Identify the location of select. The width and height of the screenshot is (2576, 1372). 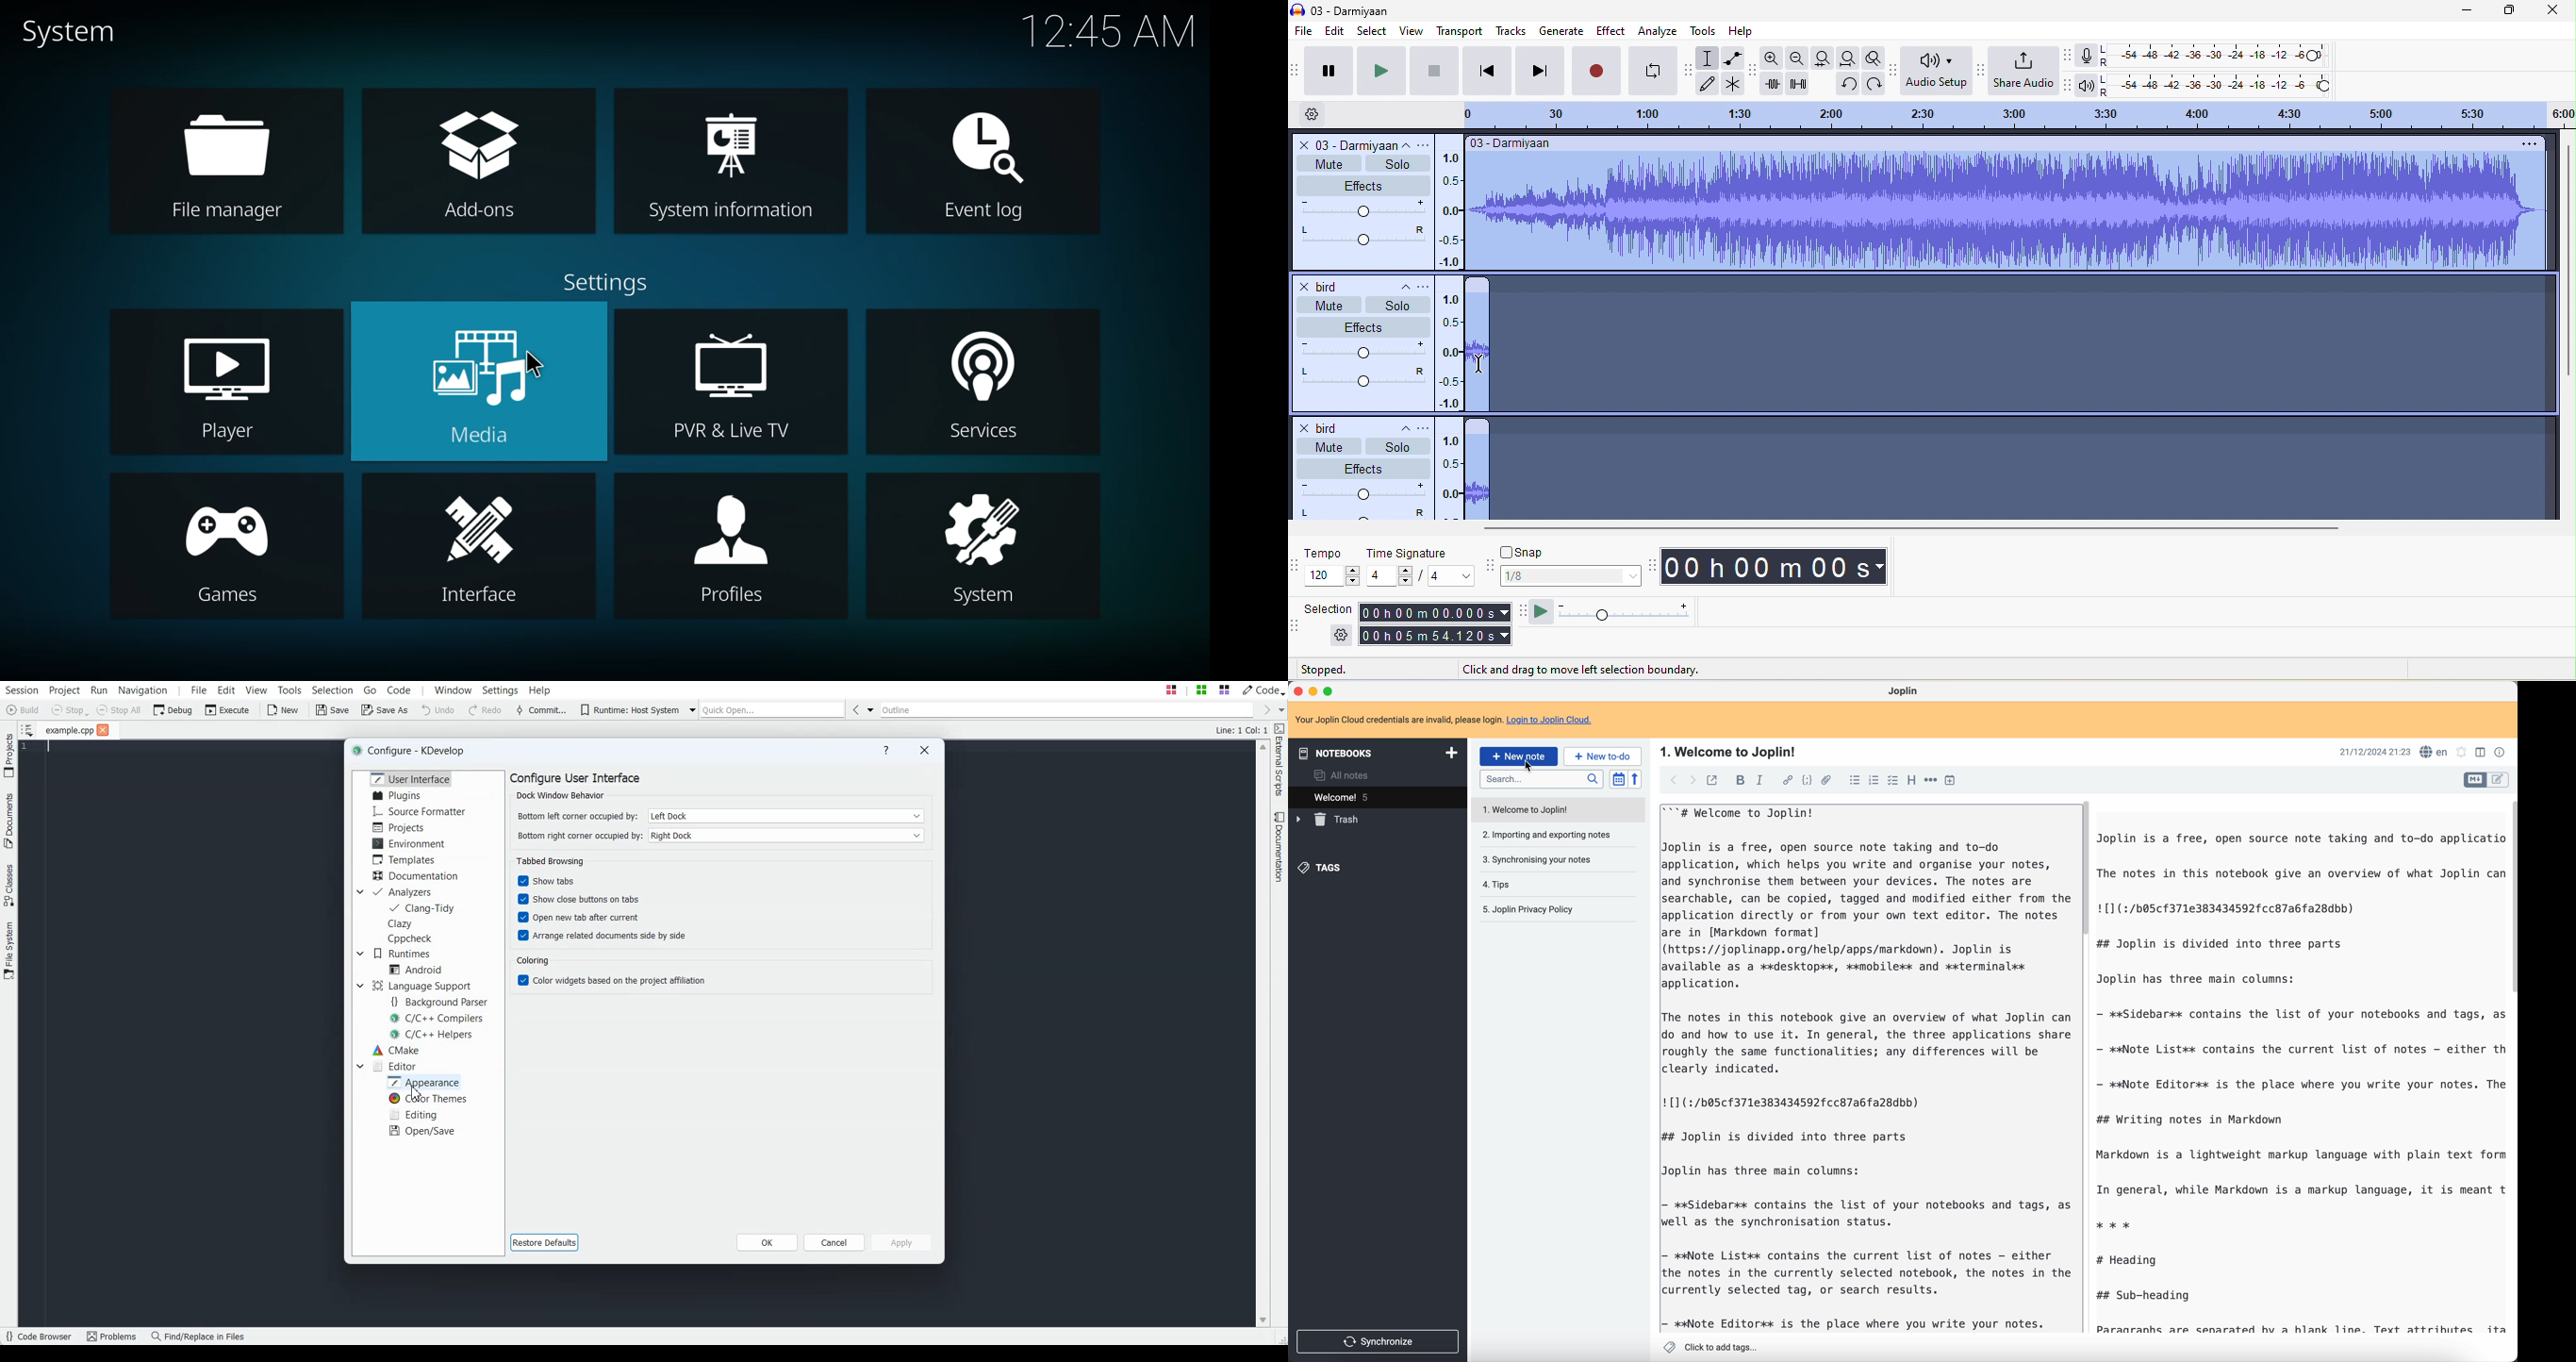
(1371, 30).